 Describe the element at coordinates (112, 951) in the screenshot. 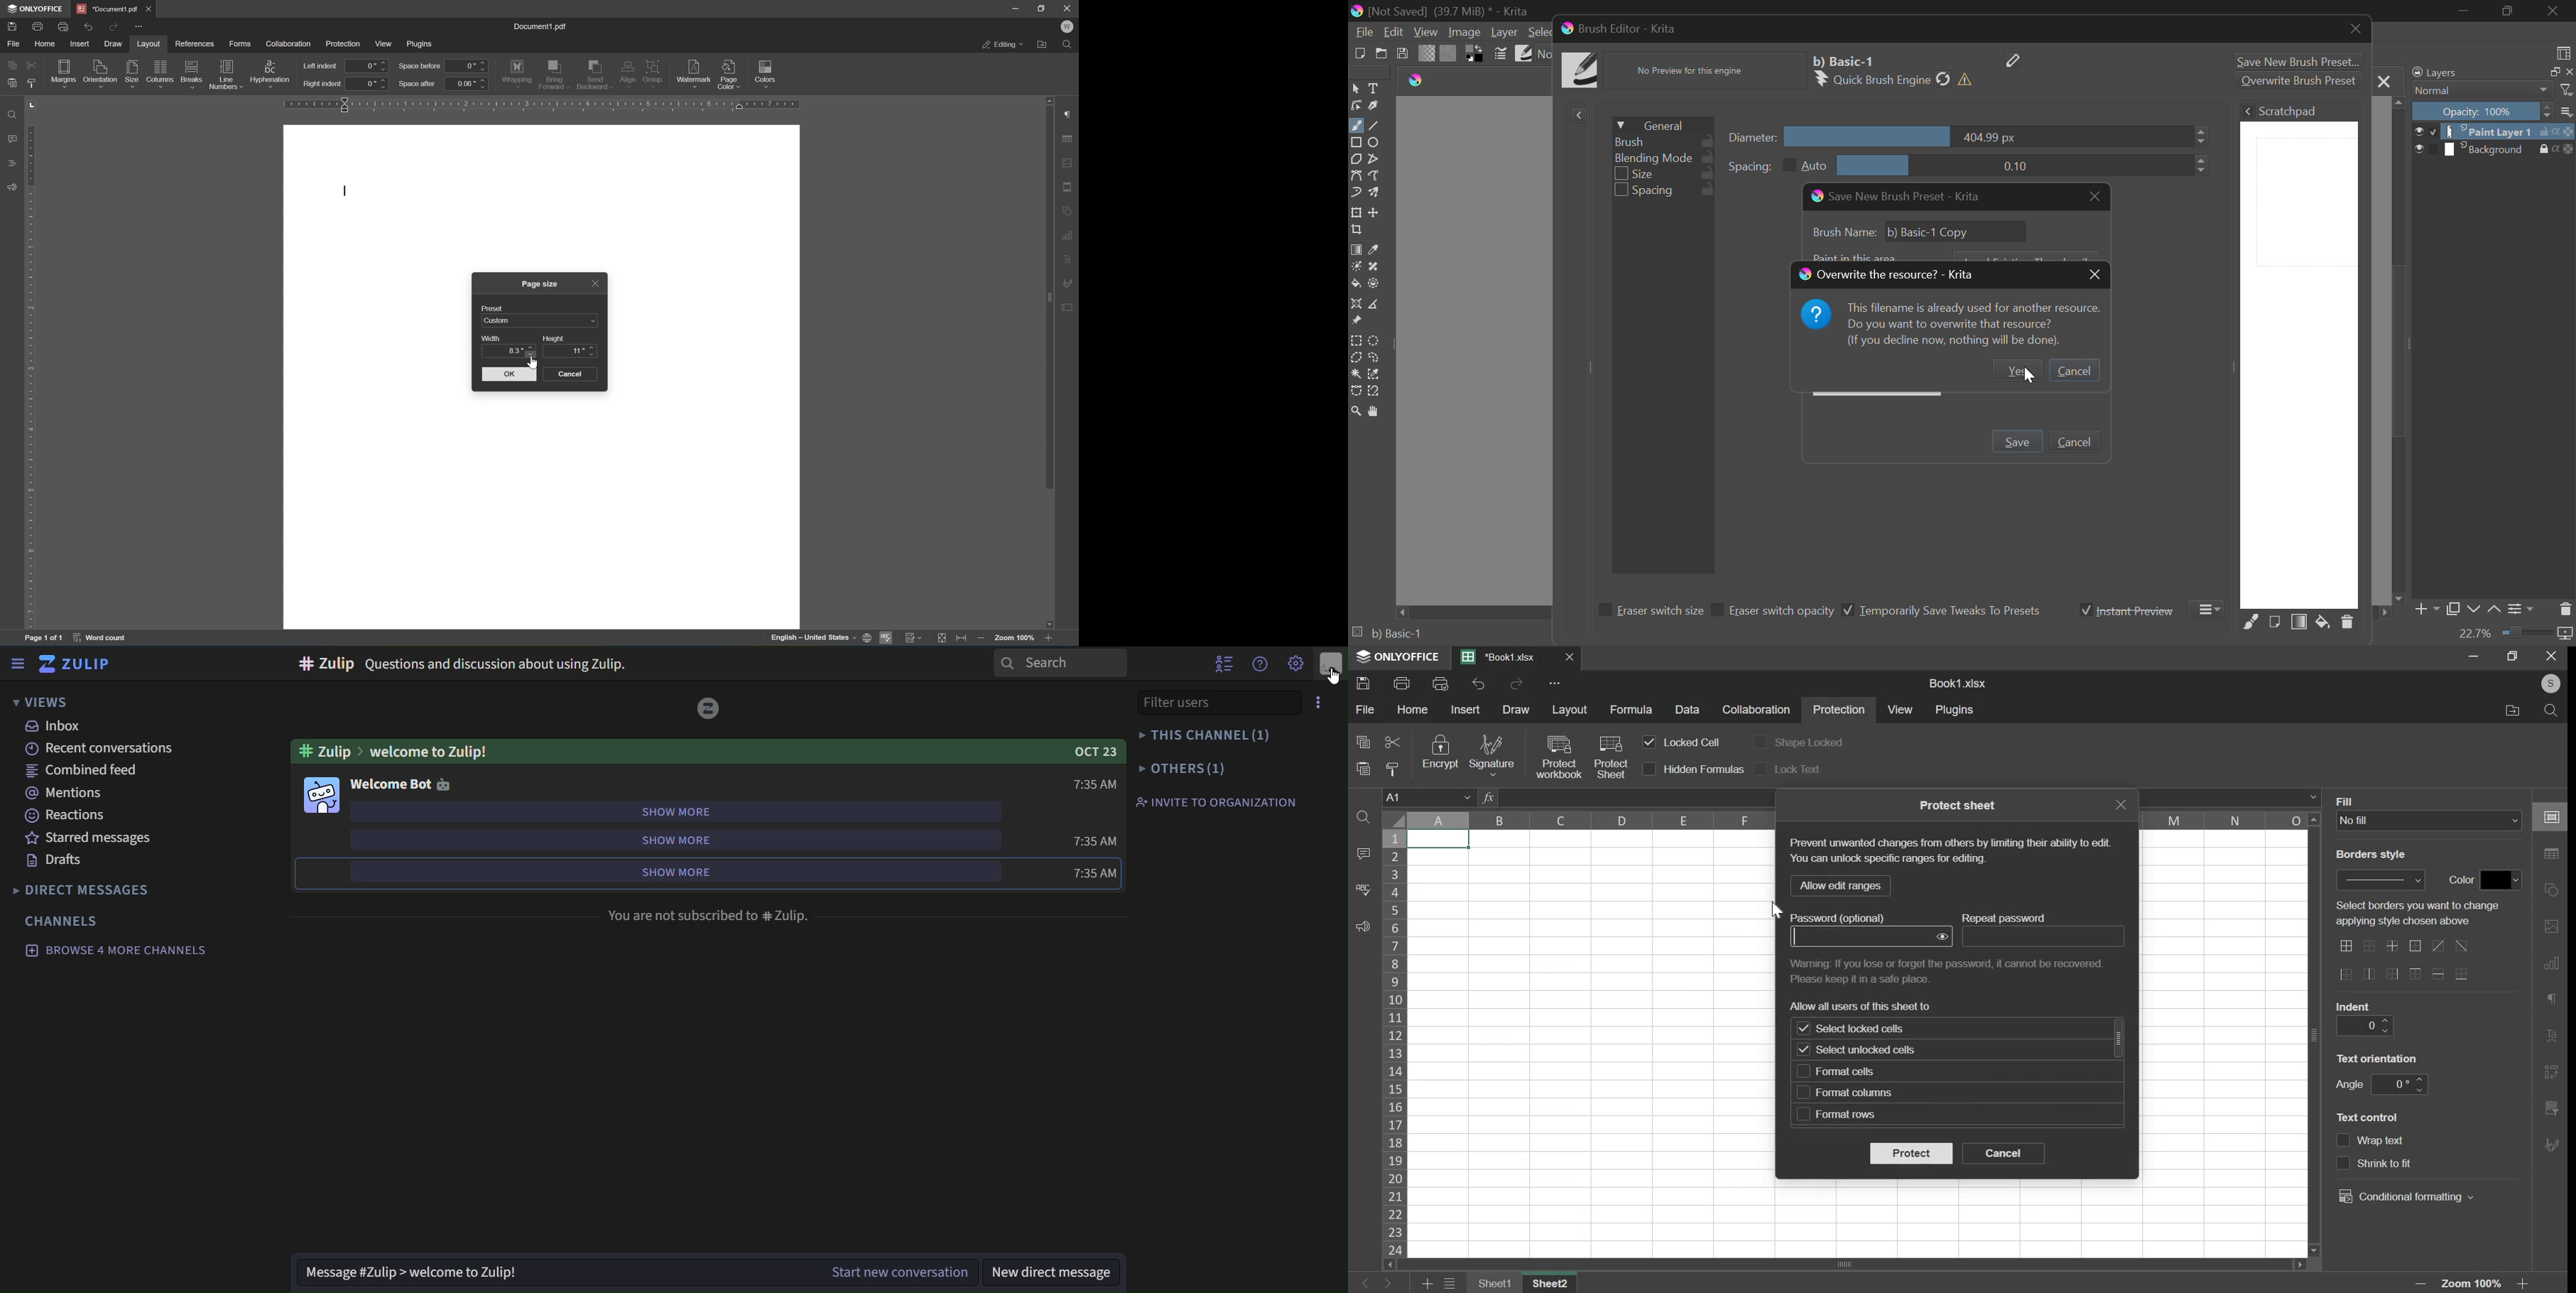

I see `browse 4 more channels` at that location.